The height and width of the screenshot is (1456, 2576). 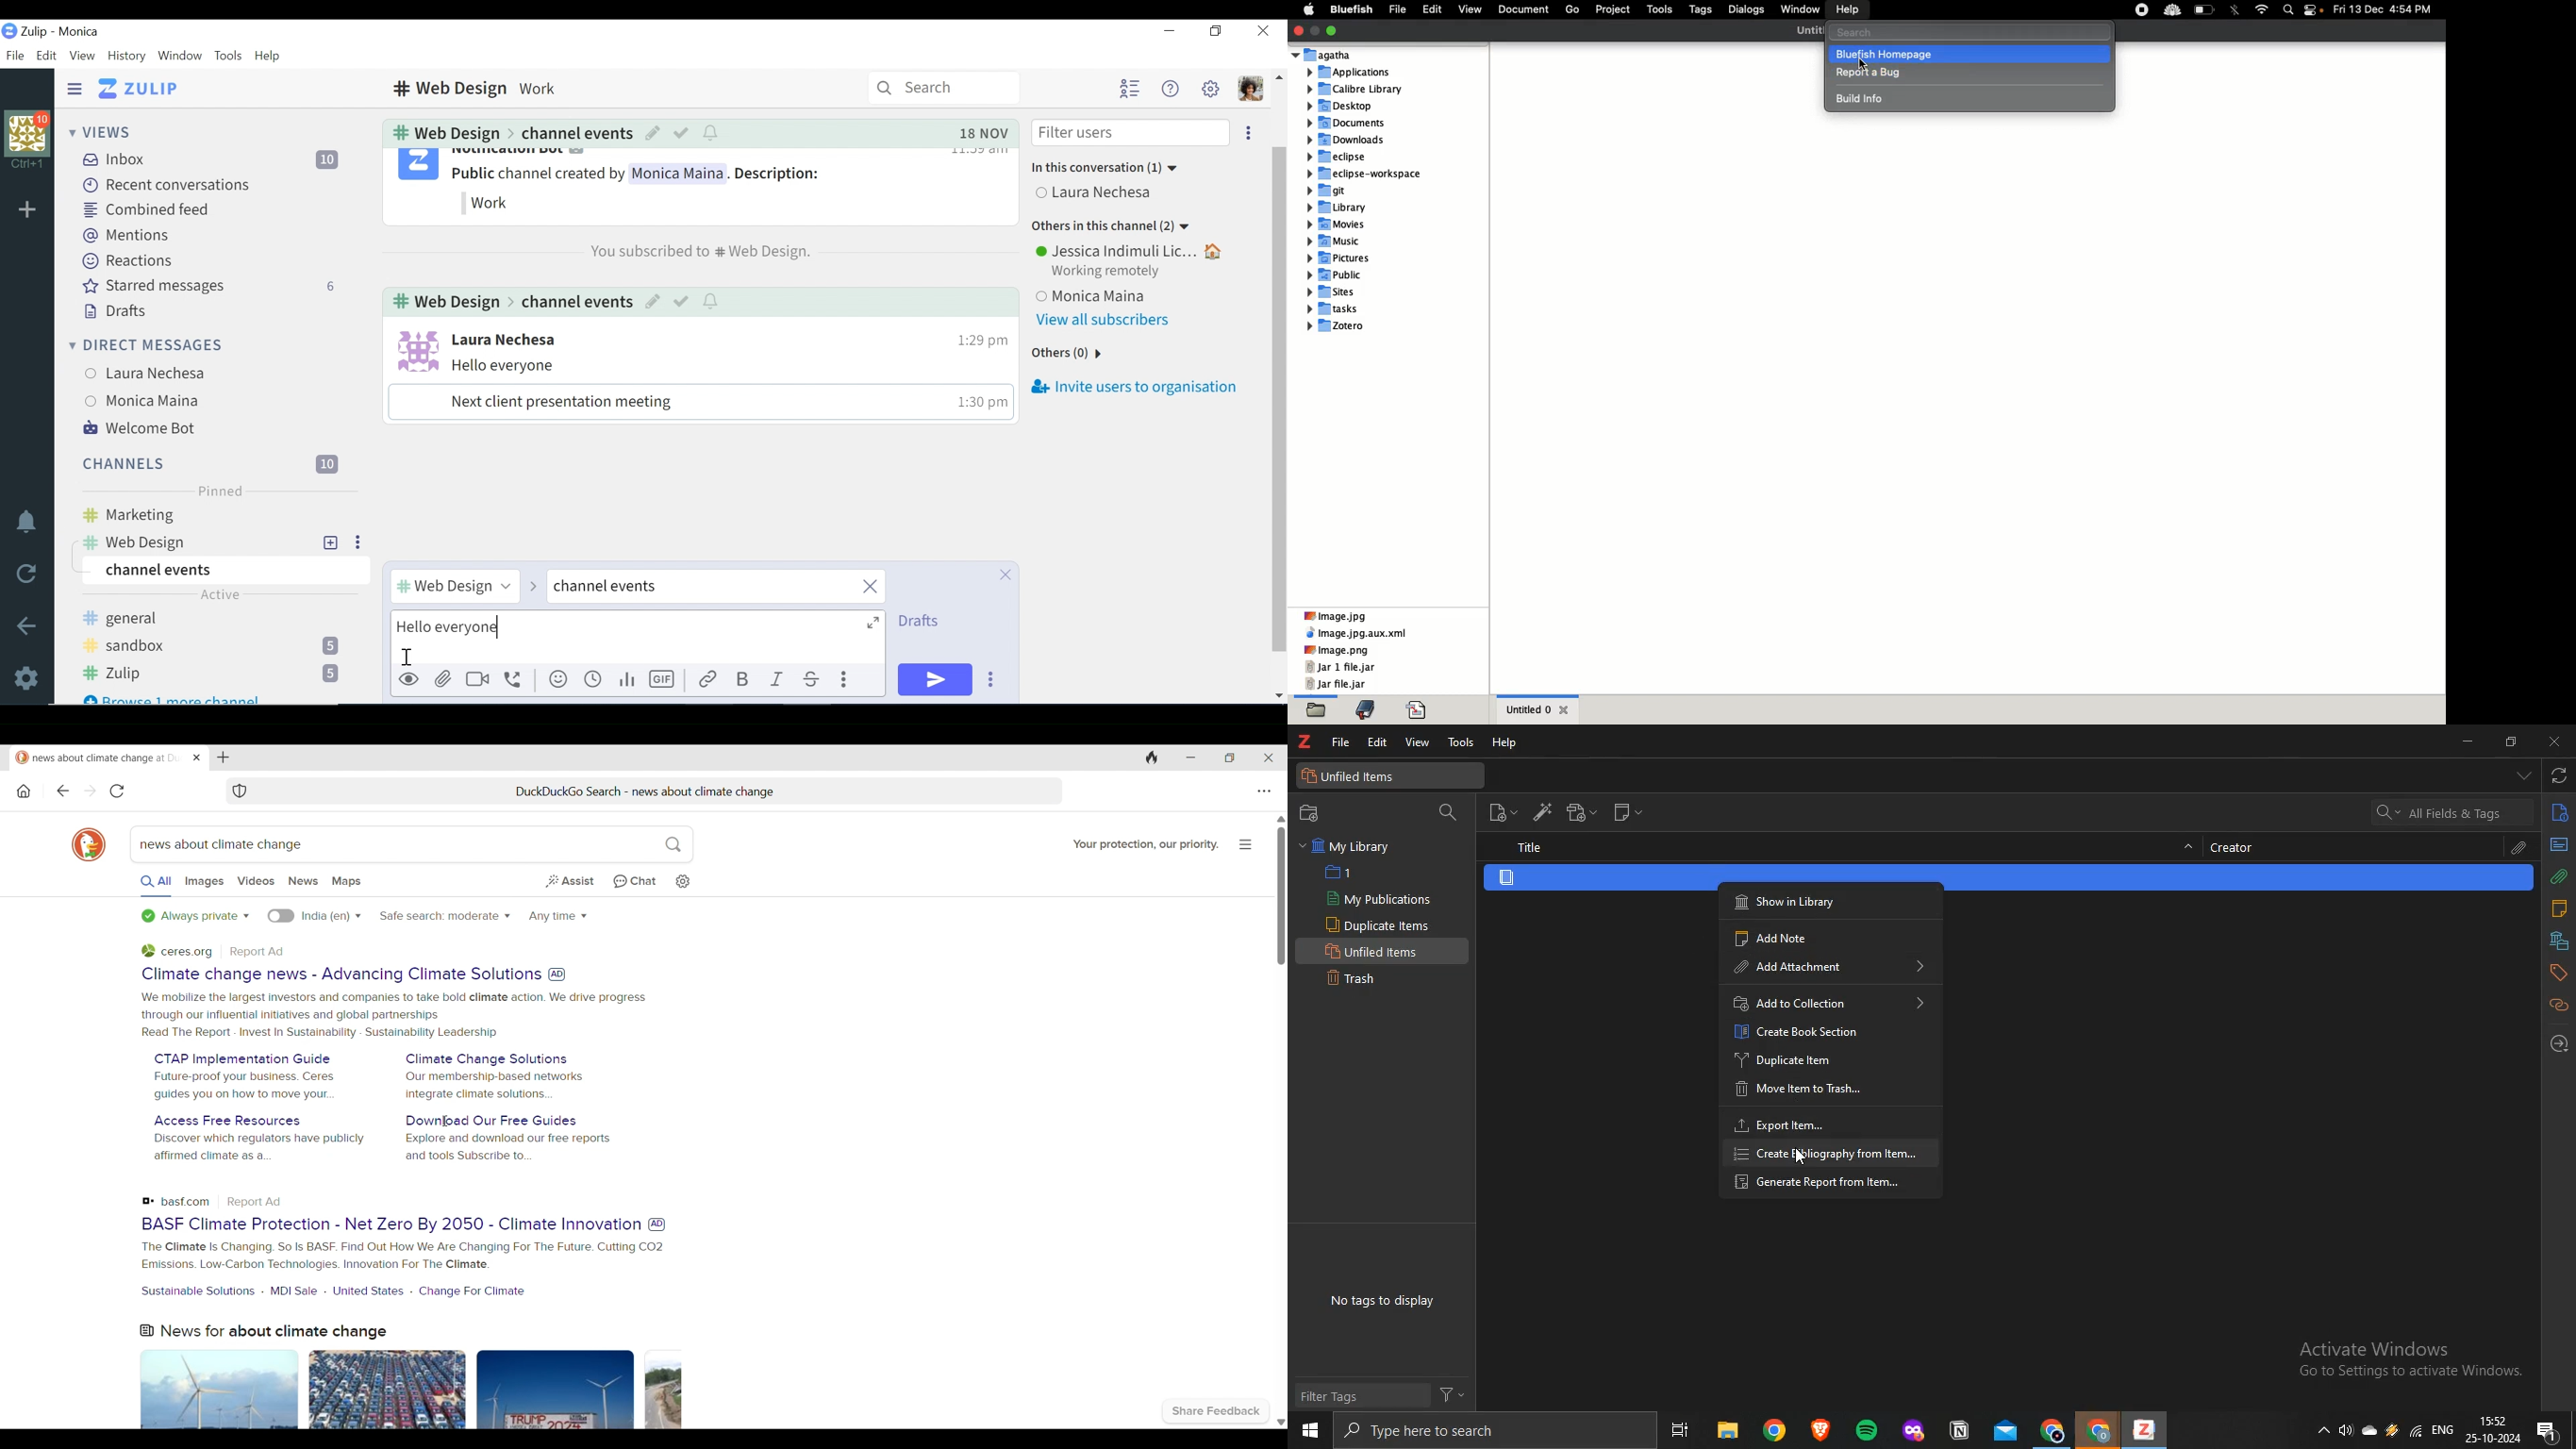 I want to click on info, so click(x=2560, y=816).